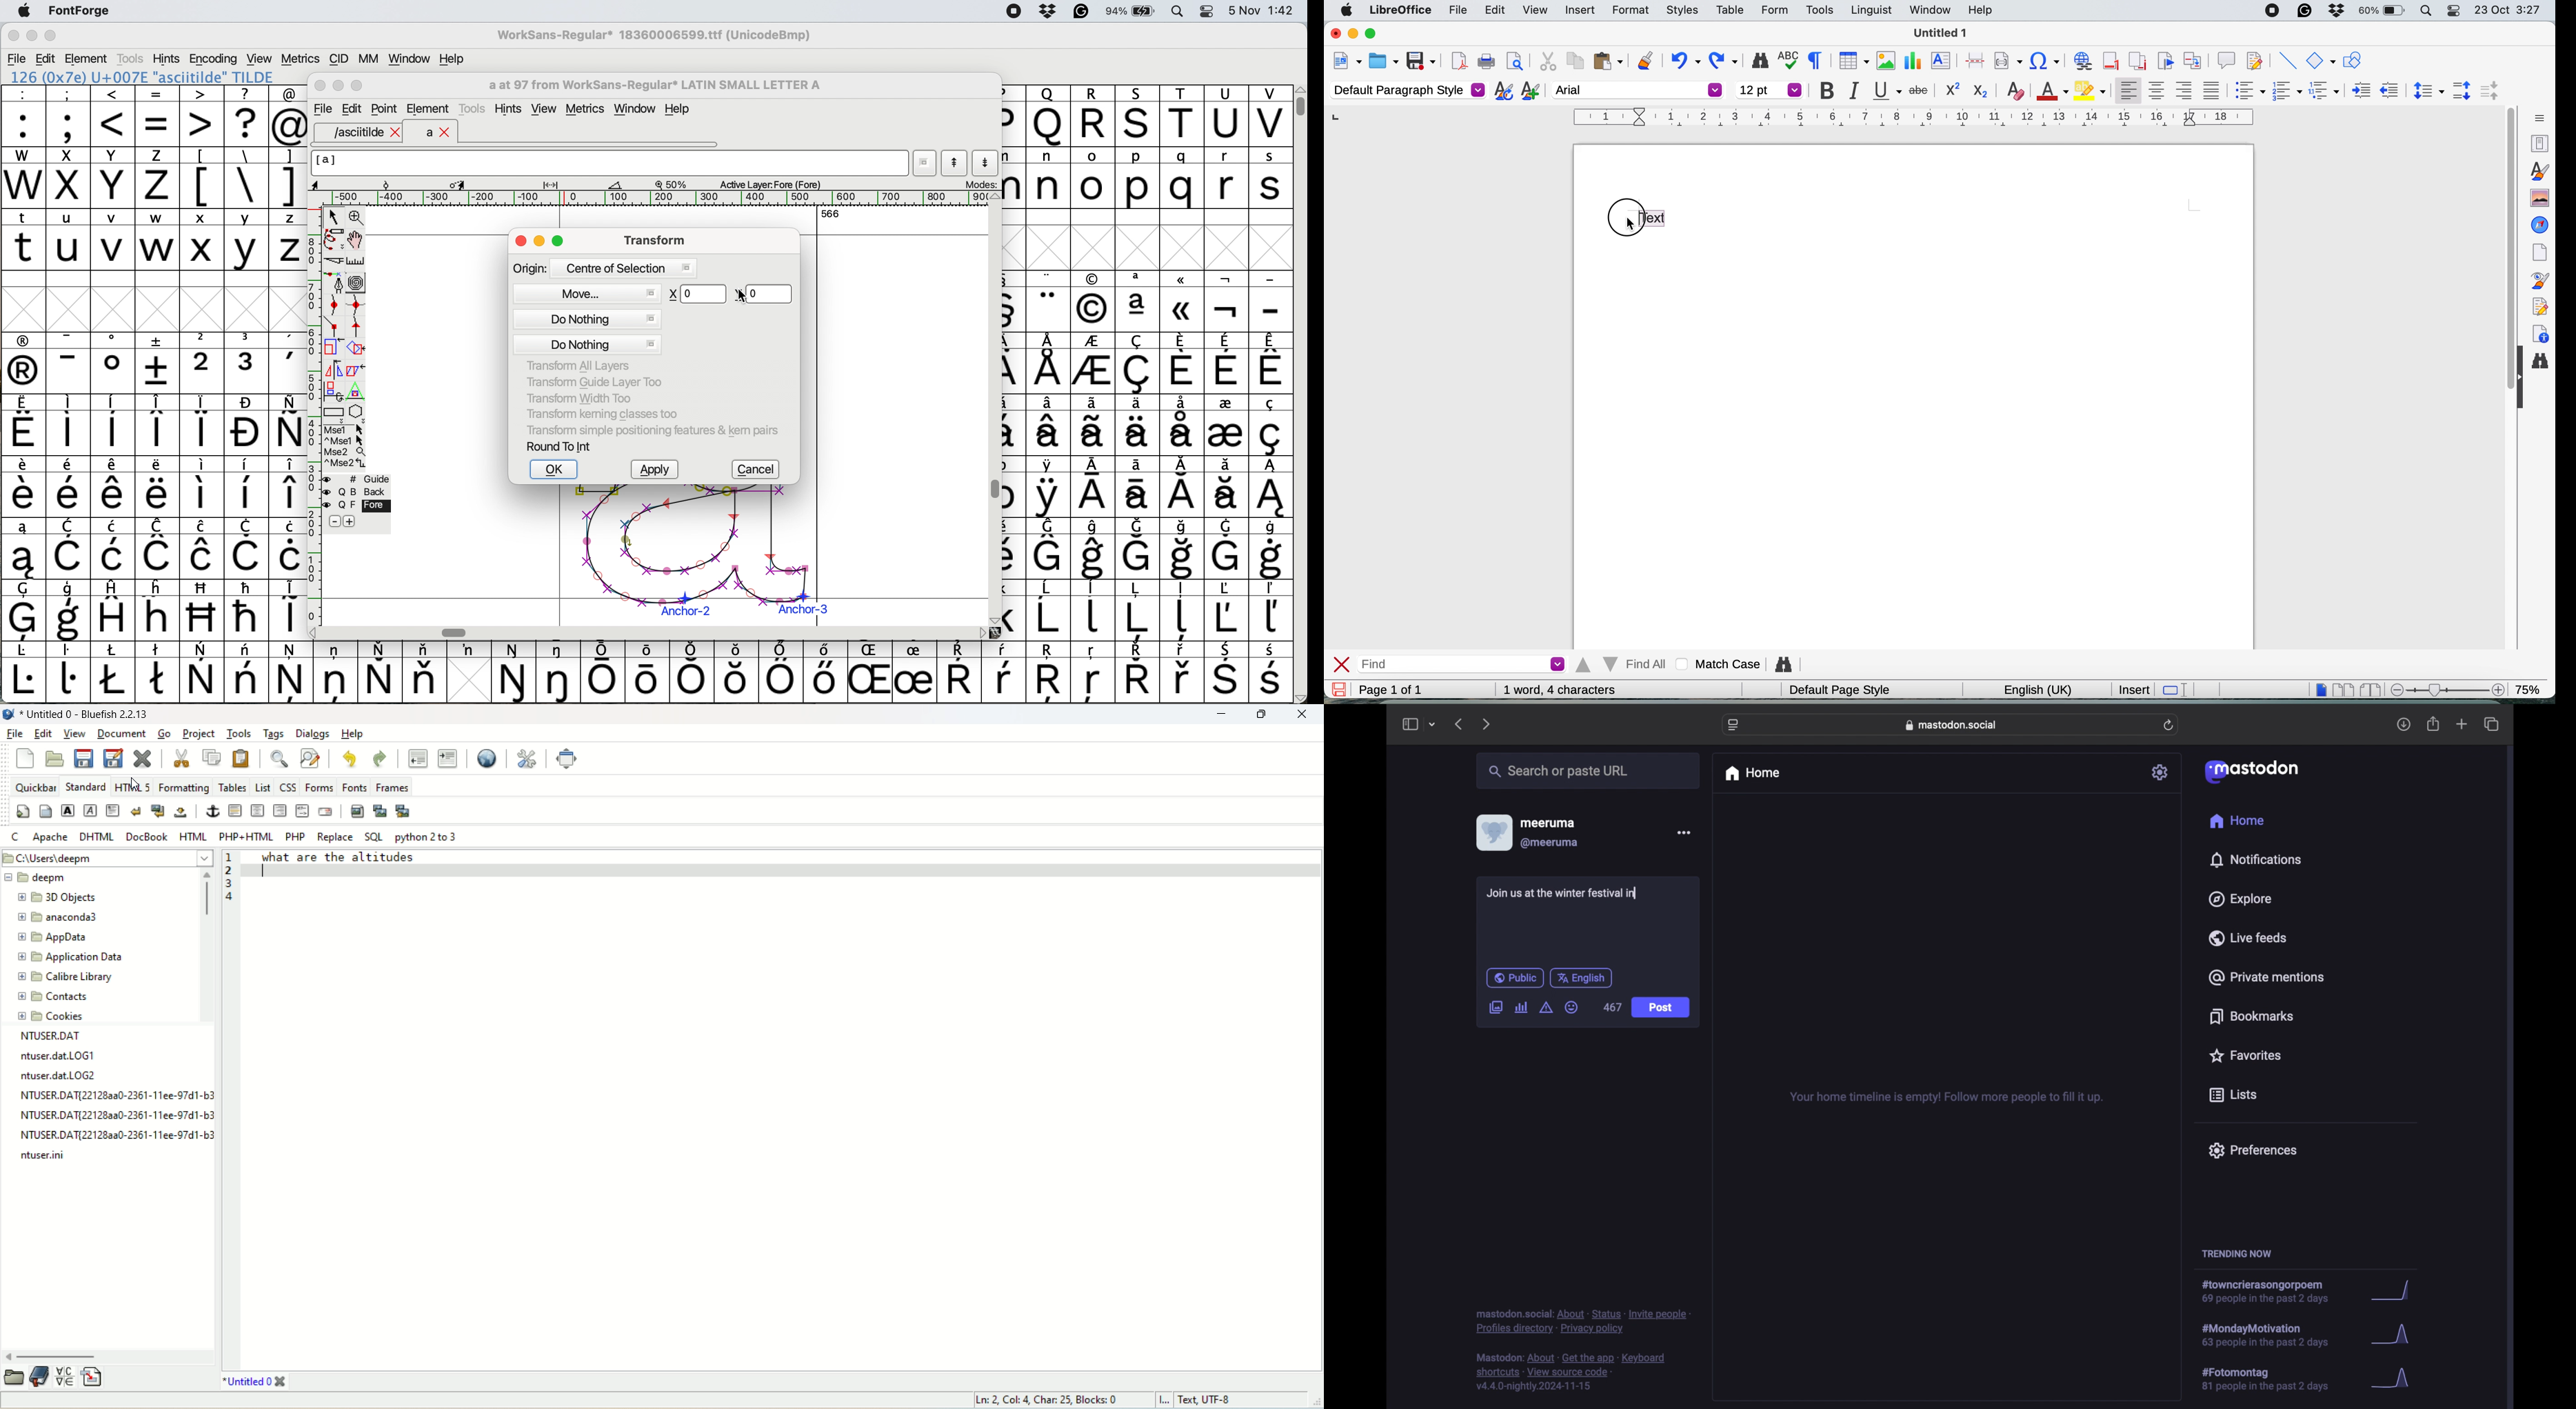 This screenshot has height=1428, width=2576. I want to click on [, so click(202, 178).